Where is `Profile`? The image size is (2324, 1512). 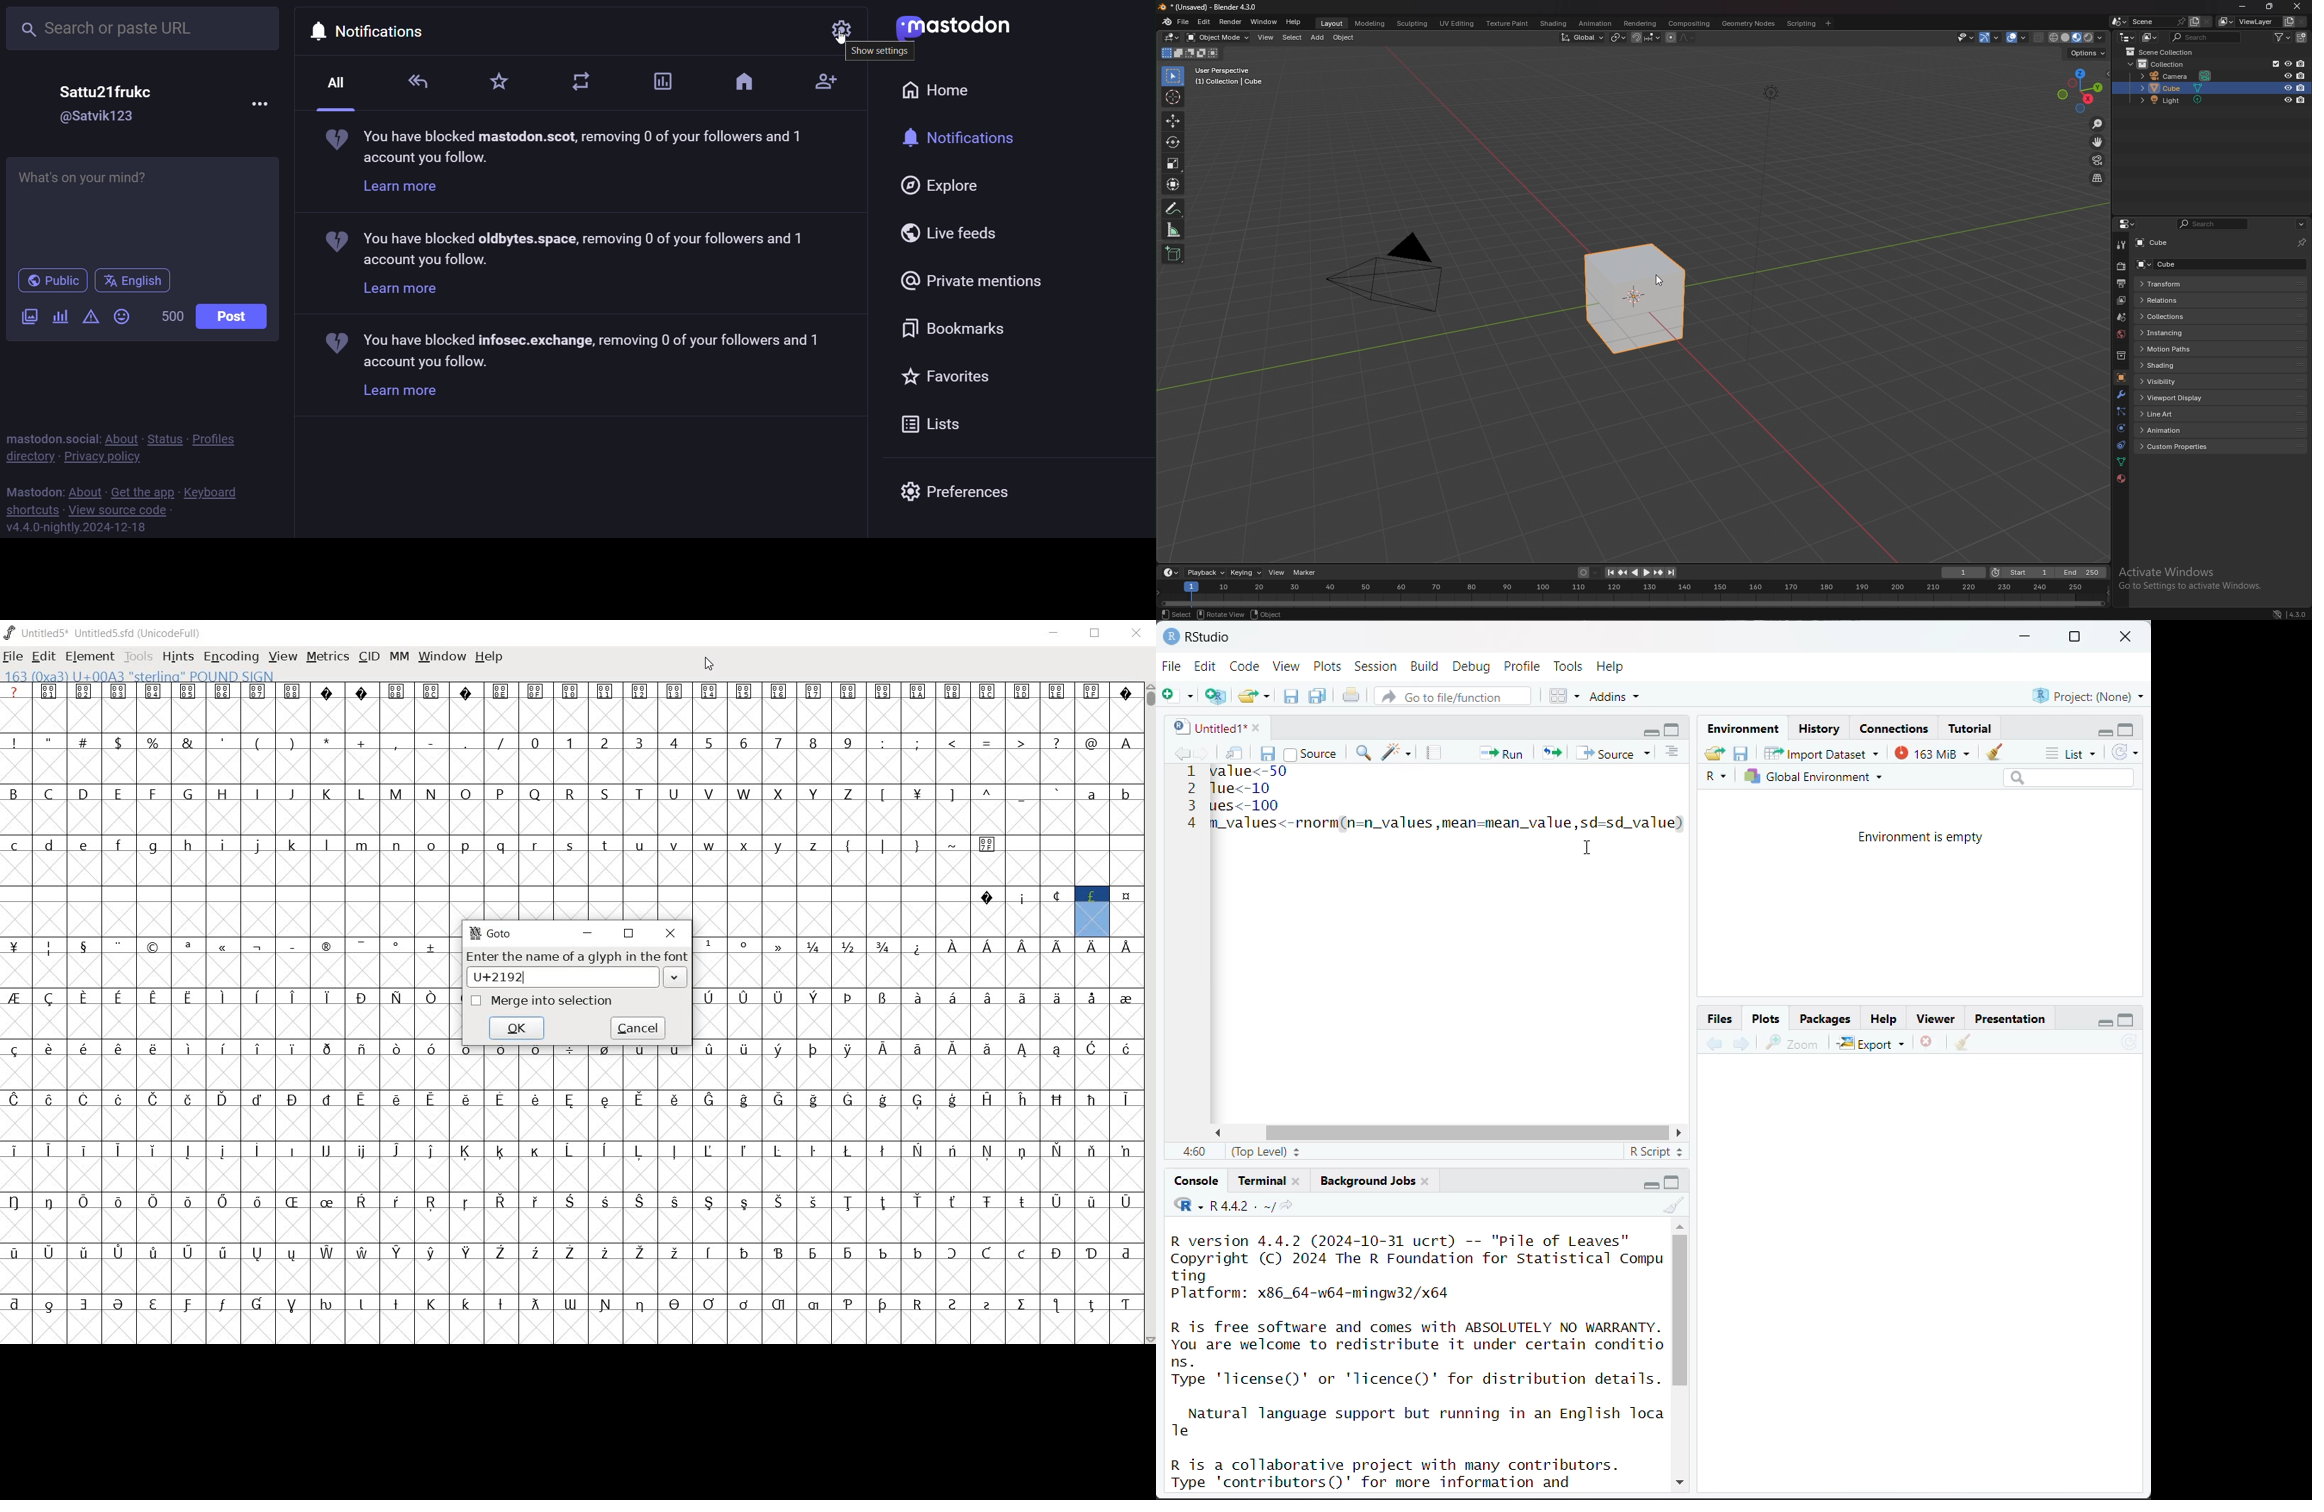 Profile is located at coordinates (1525, 665).